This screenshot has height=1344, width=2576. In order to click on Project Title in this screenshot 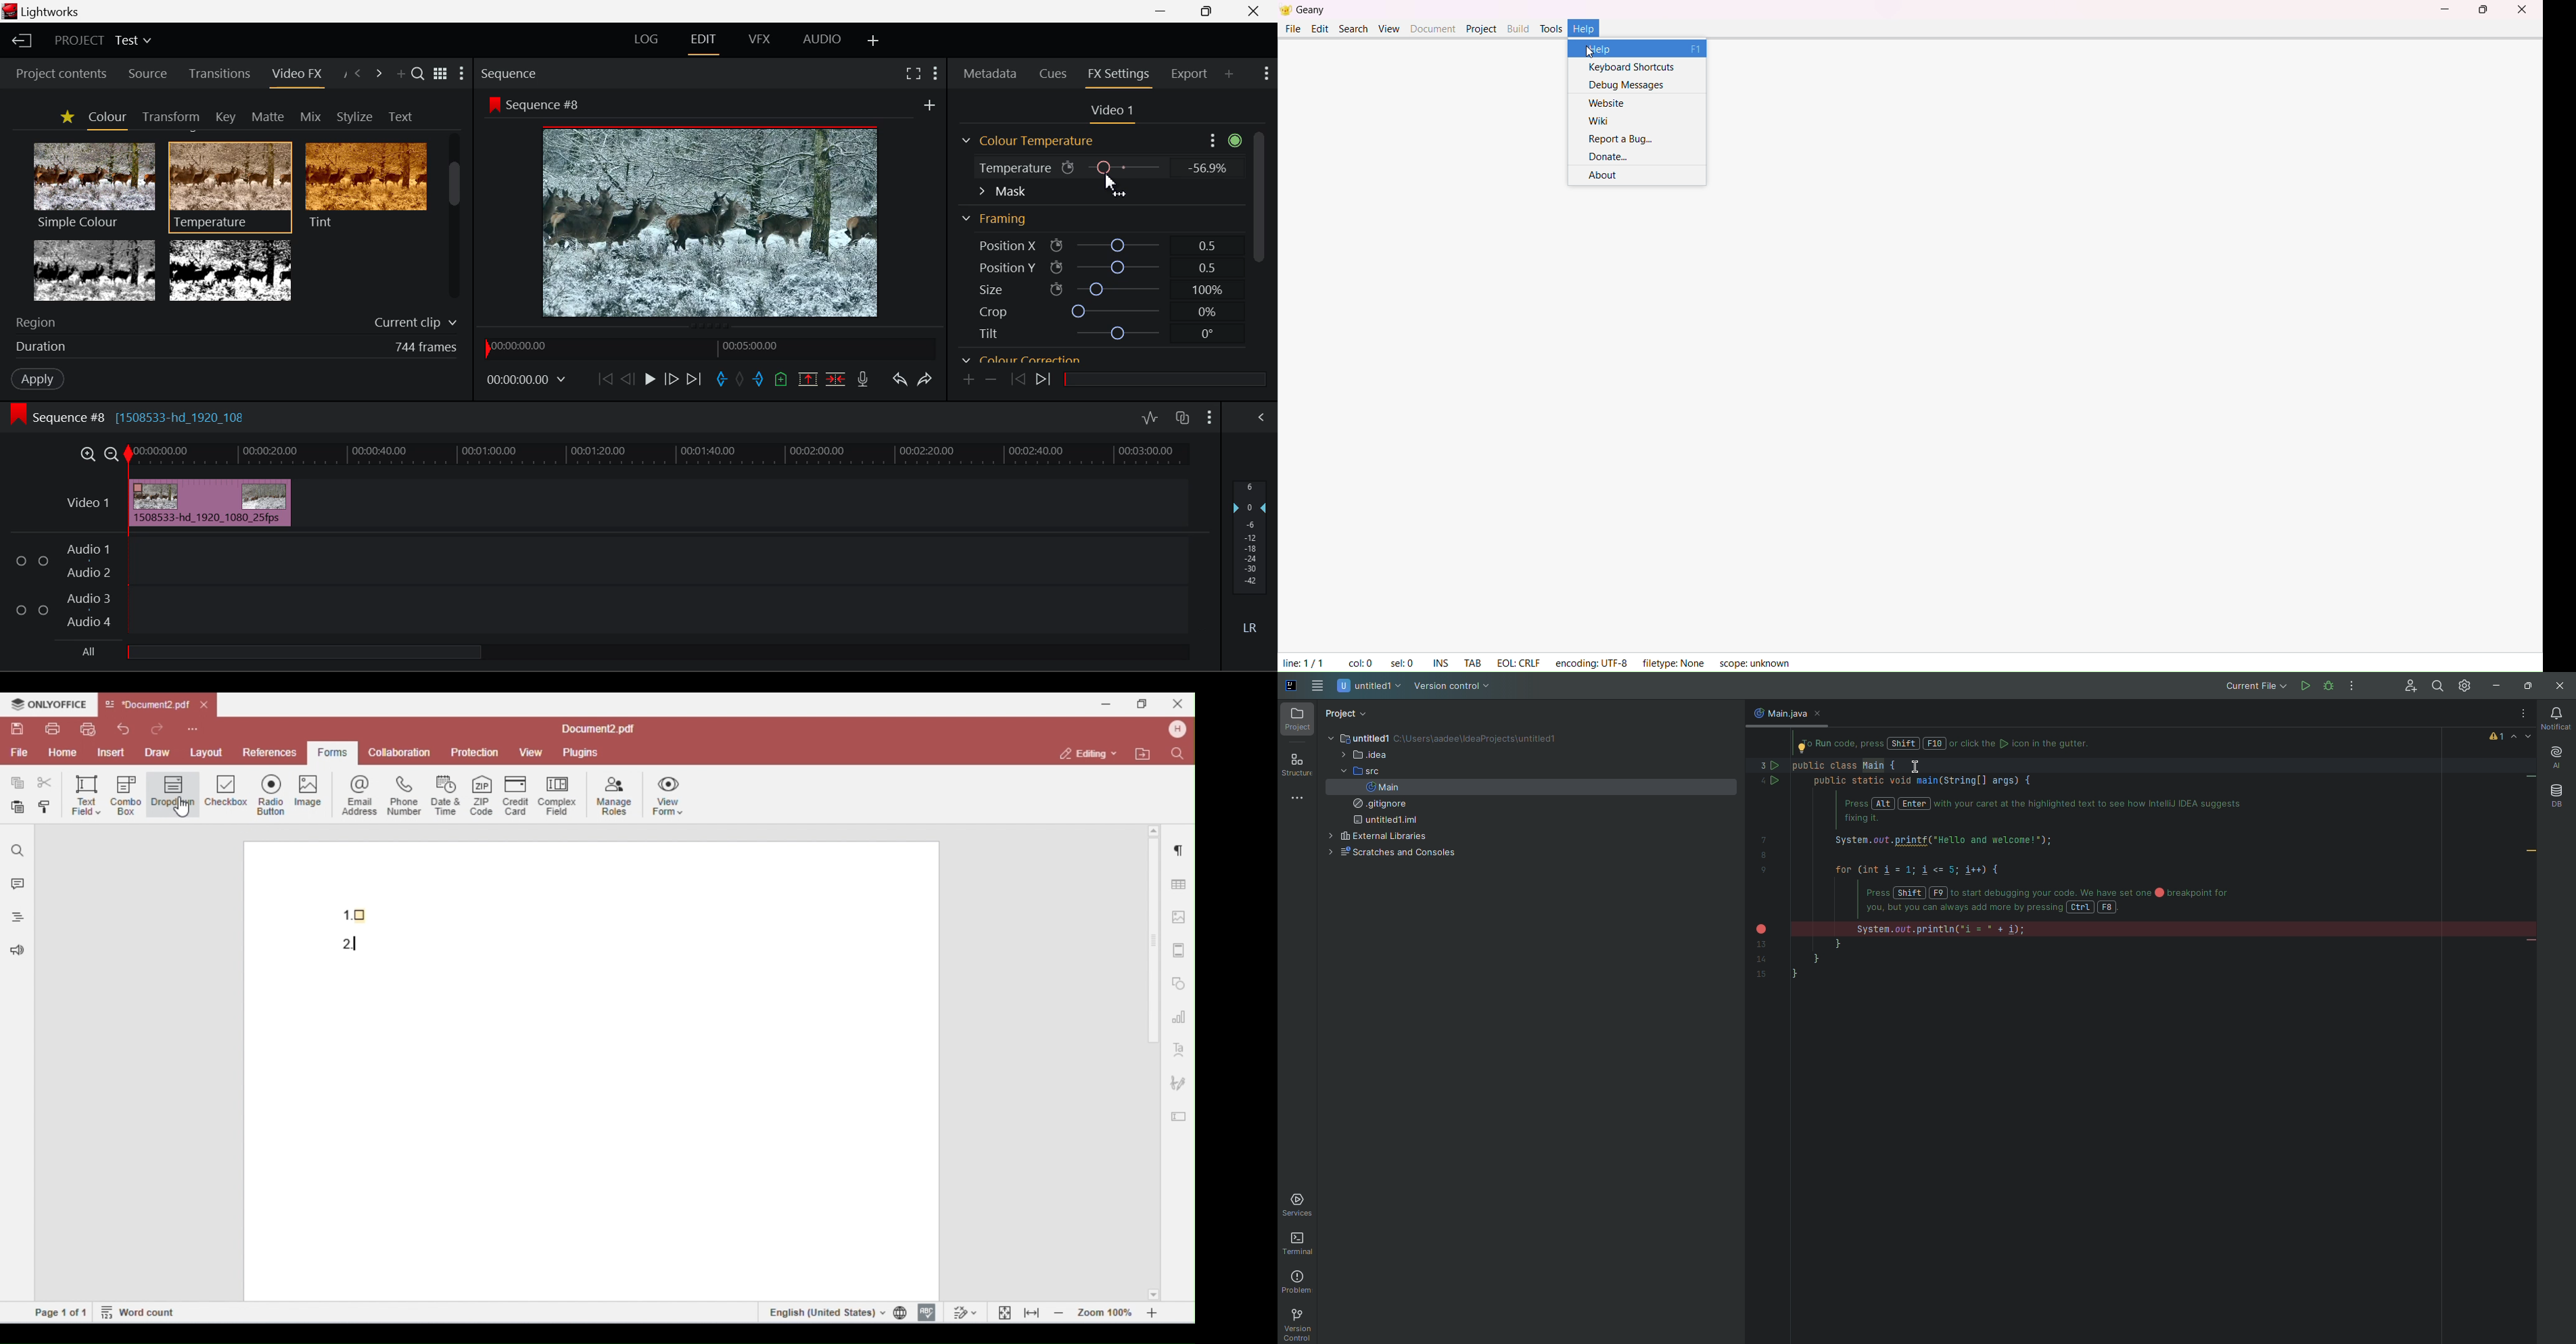, I will do `click(102, 39)`.